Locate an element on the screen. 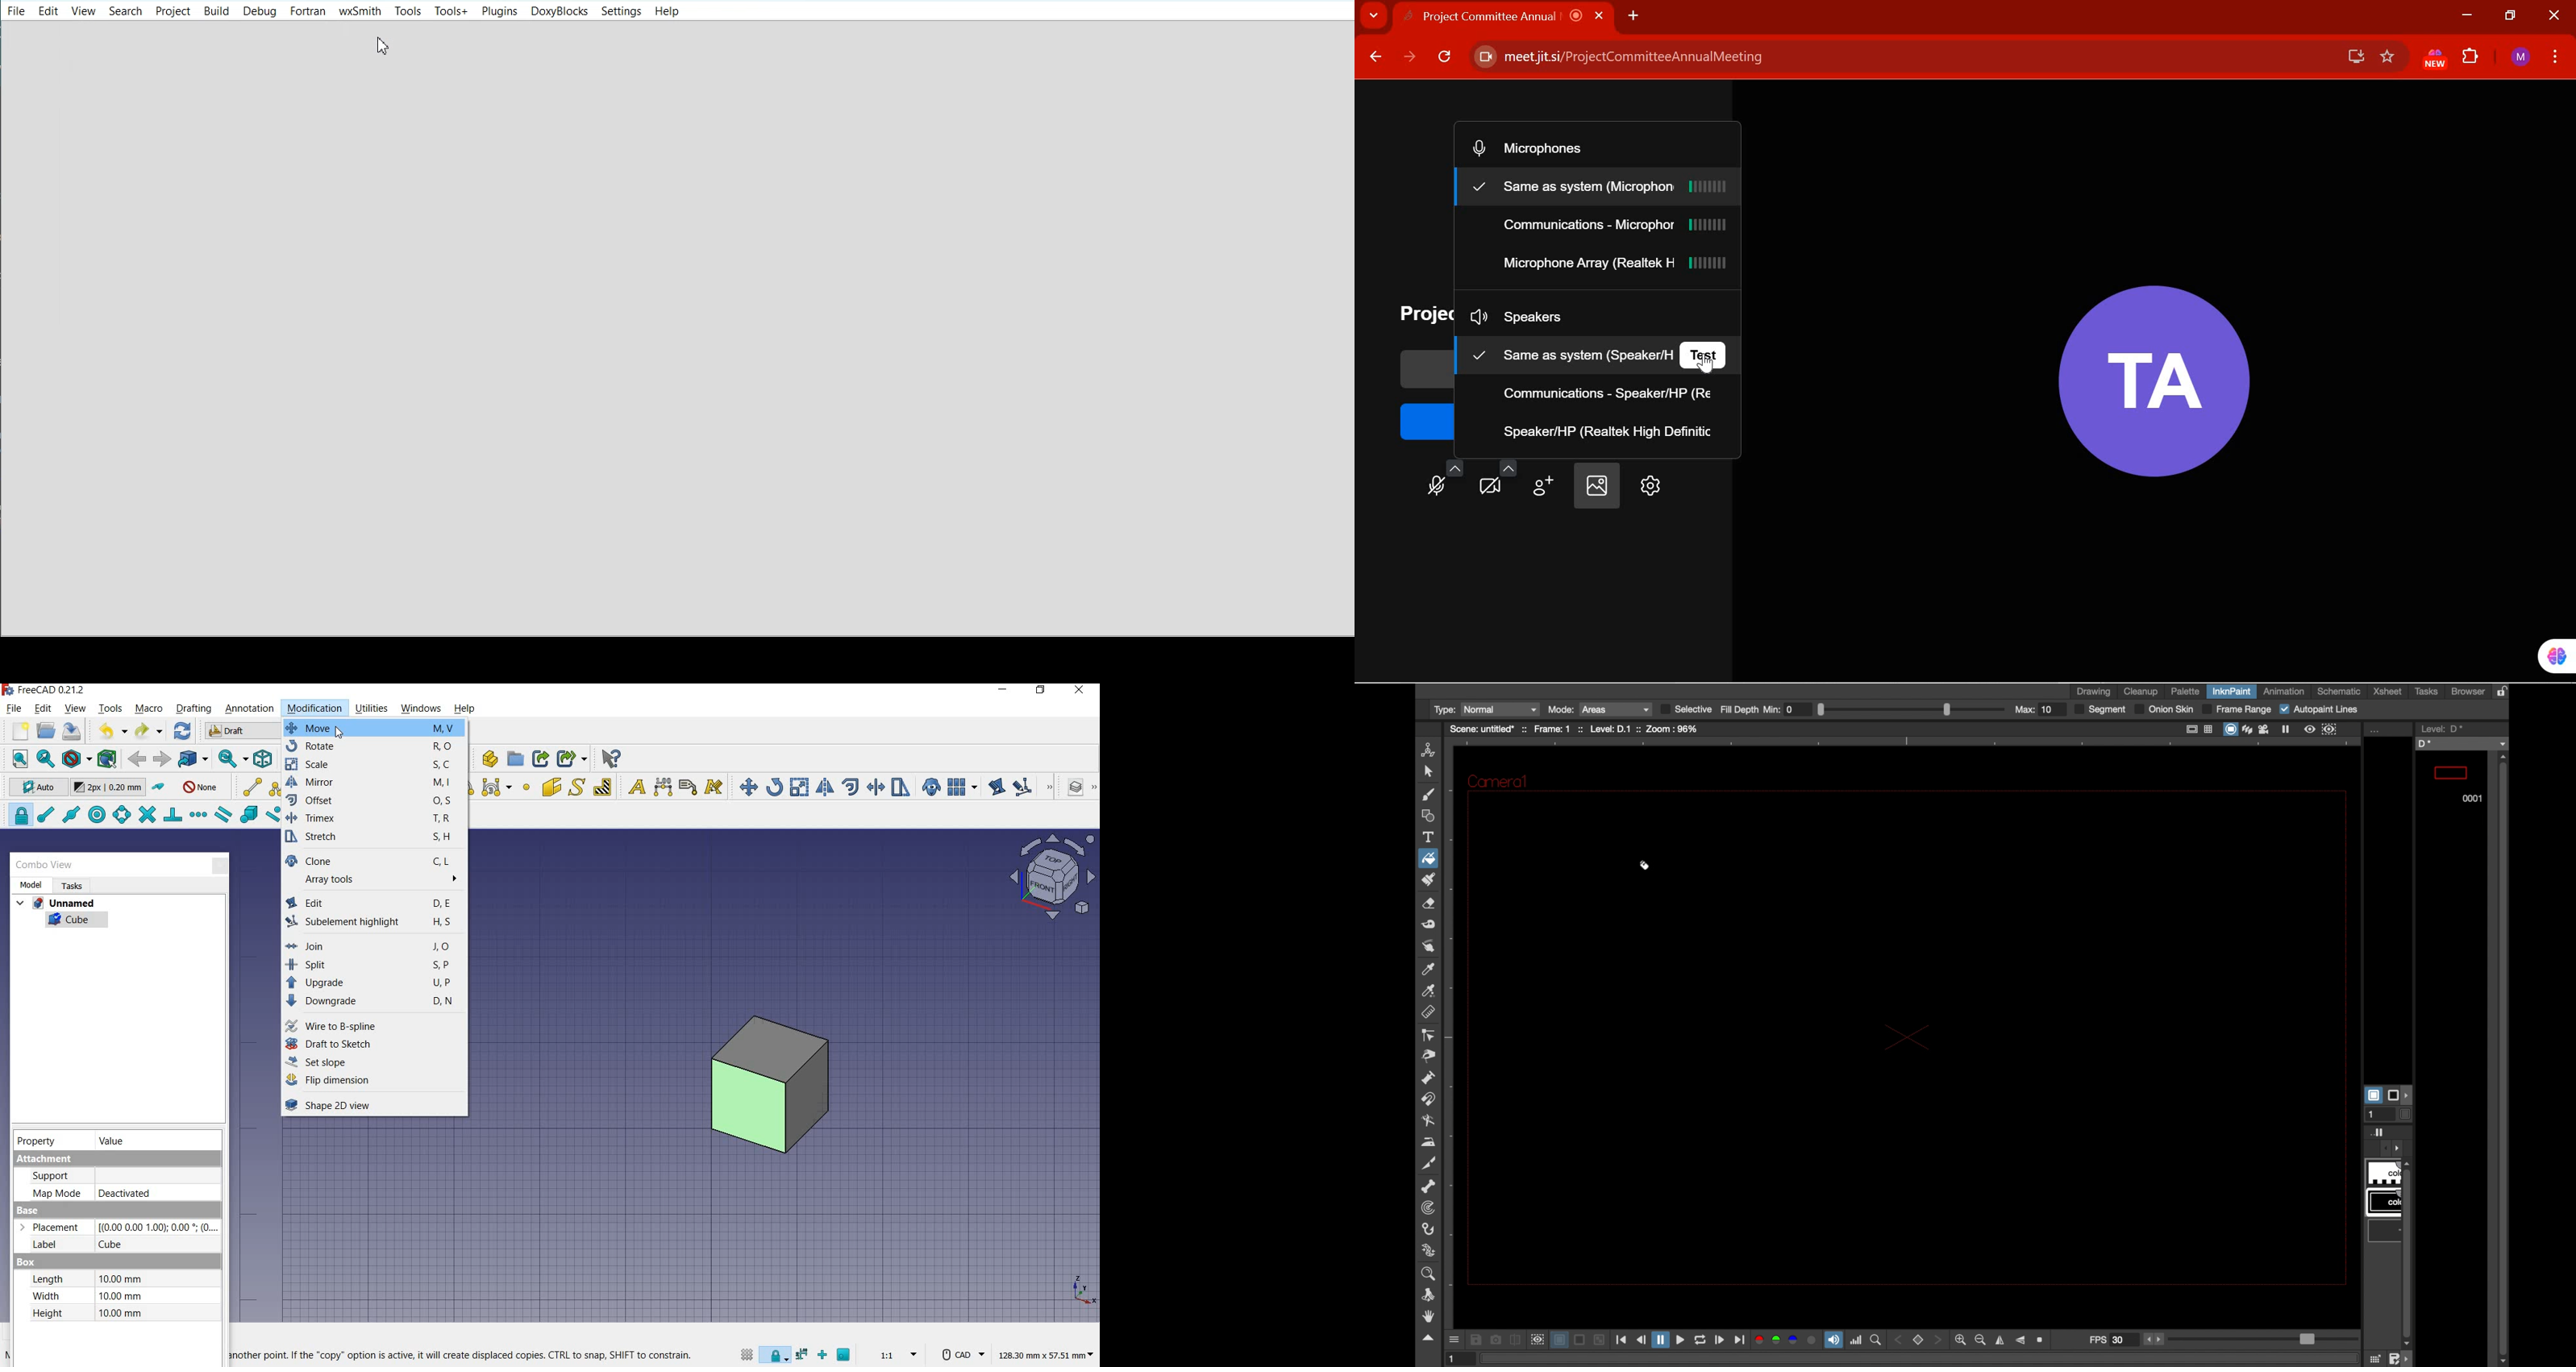  trimex is located at coordinates (876, 787).